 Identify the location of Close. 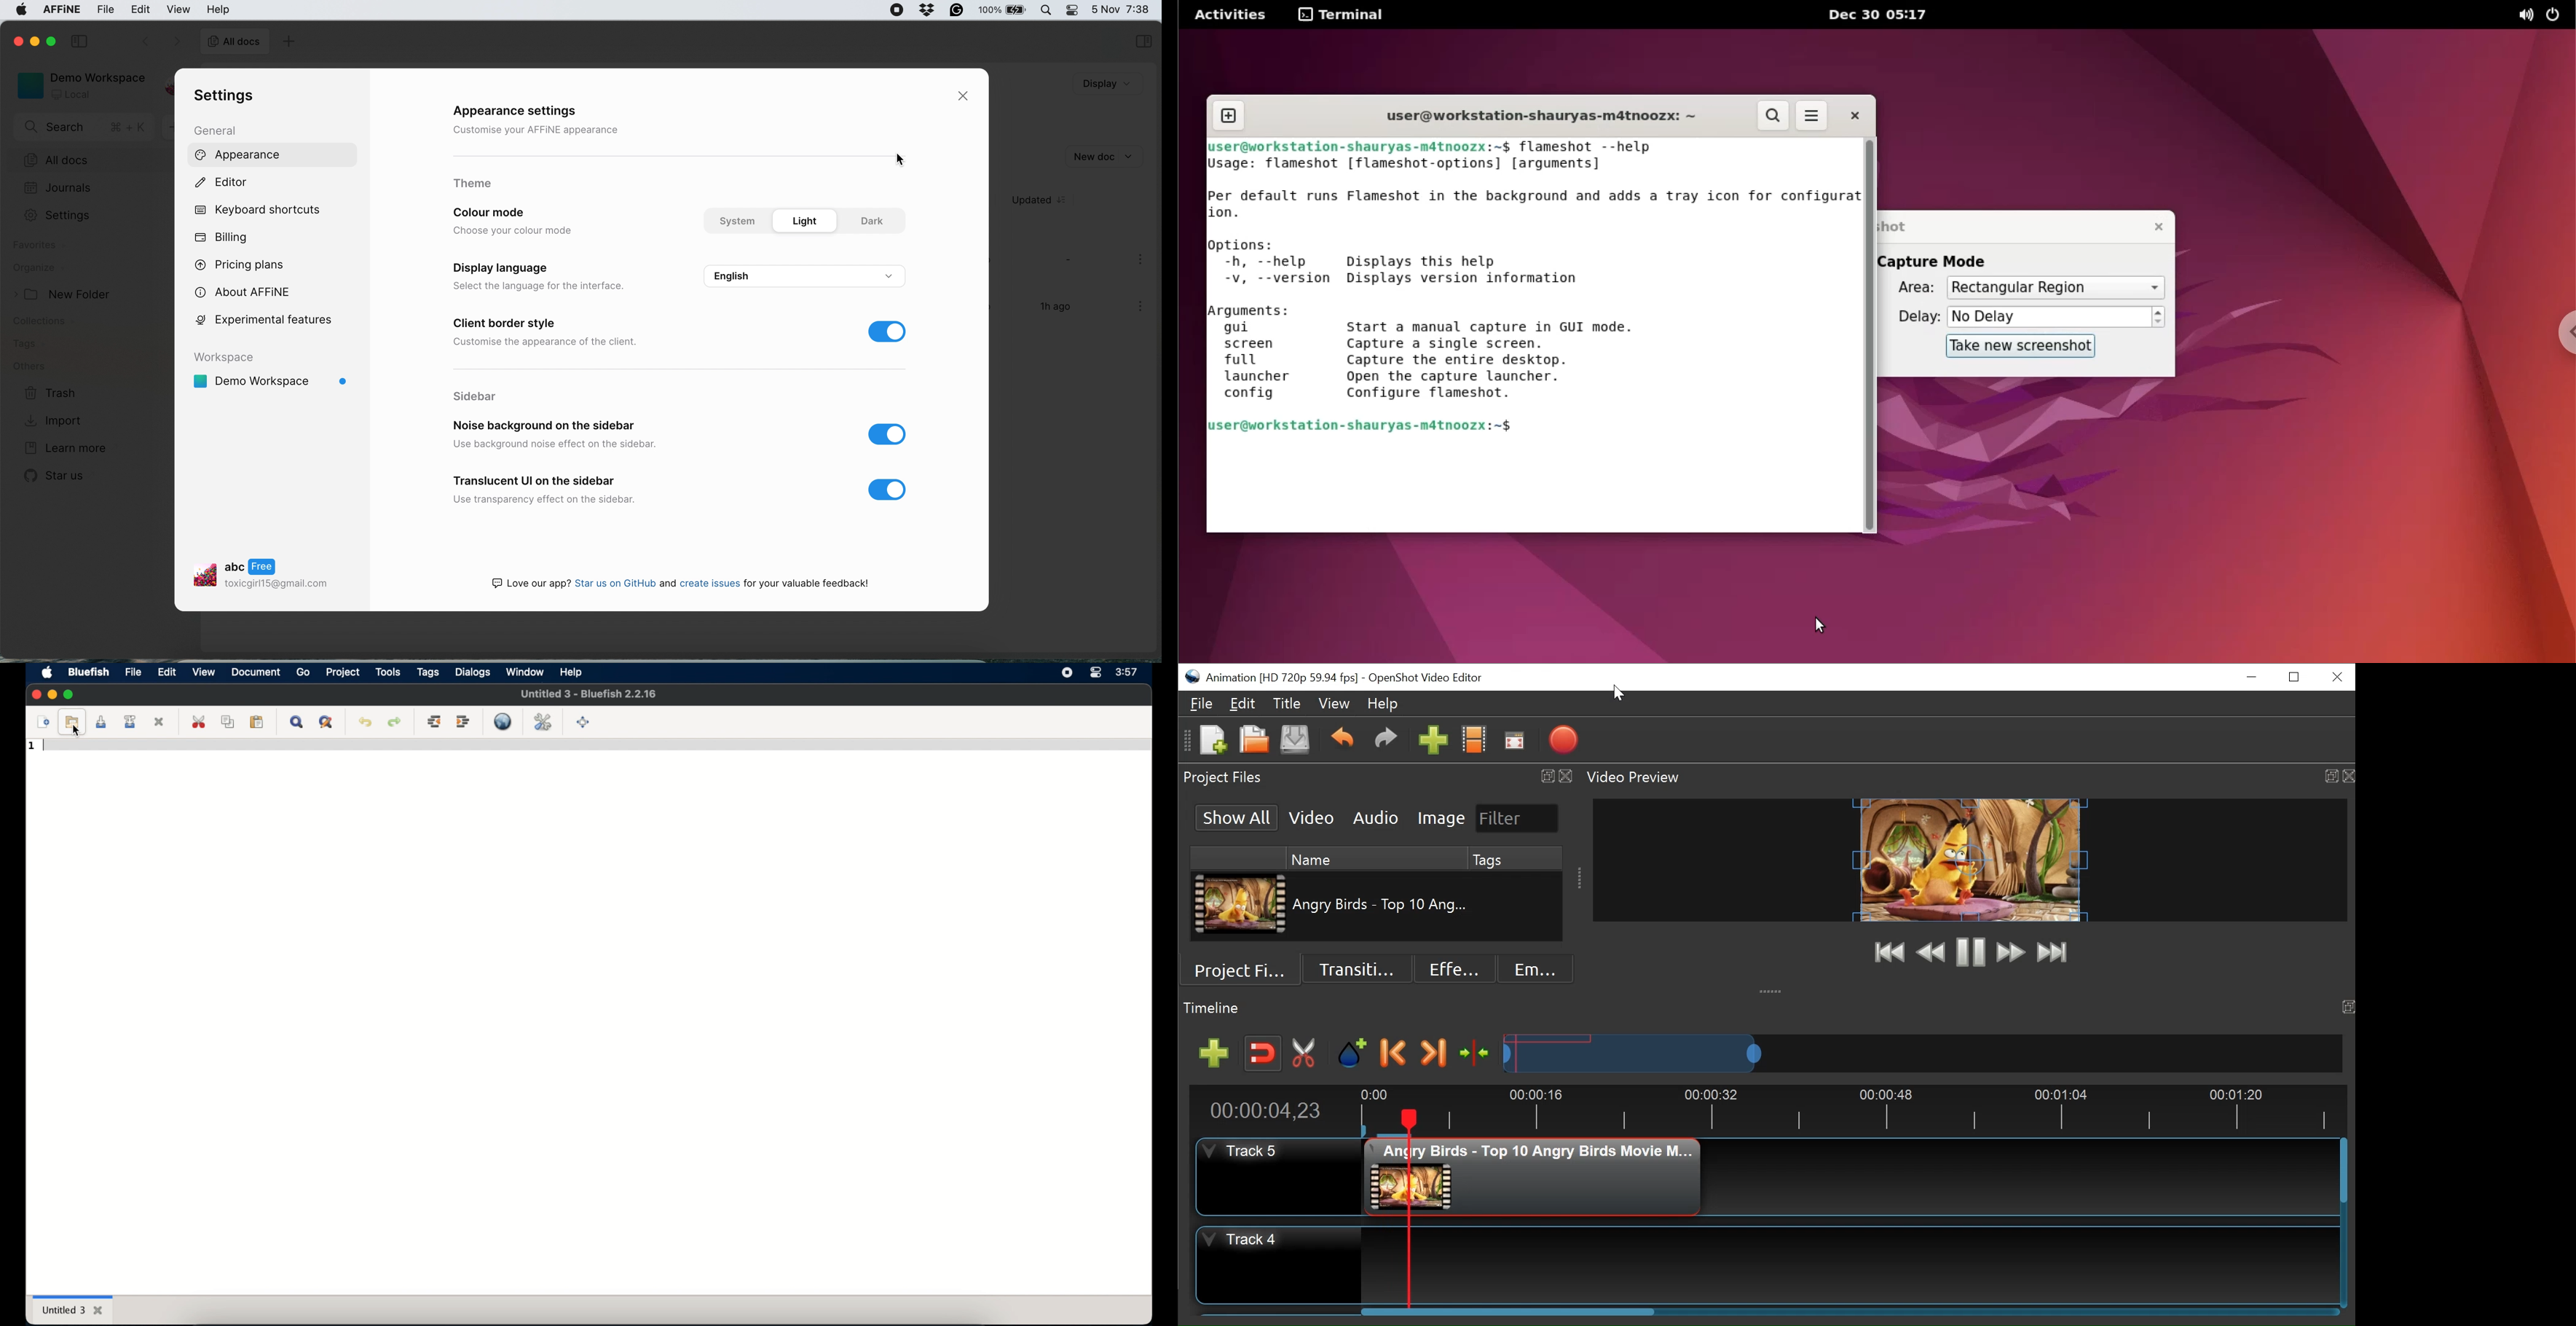
(2336, 678).